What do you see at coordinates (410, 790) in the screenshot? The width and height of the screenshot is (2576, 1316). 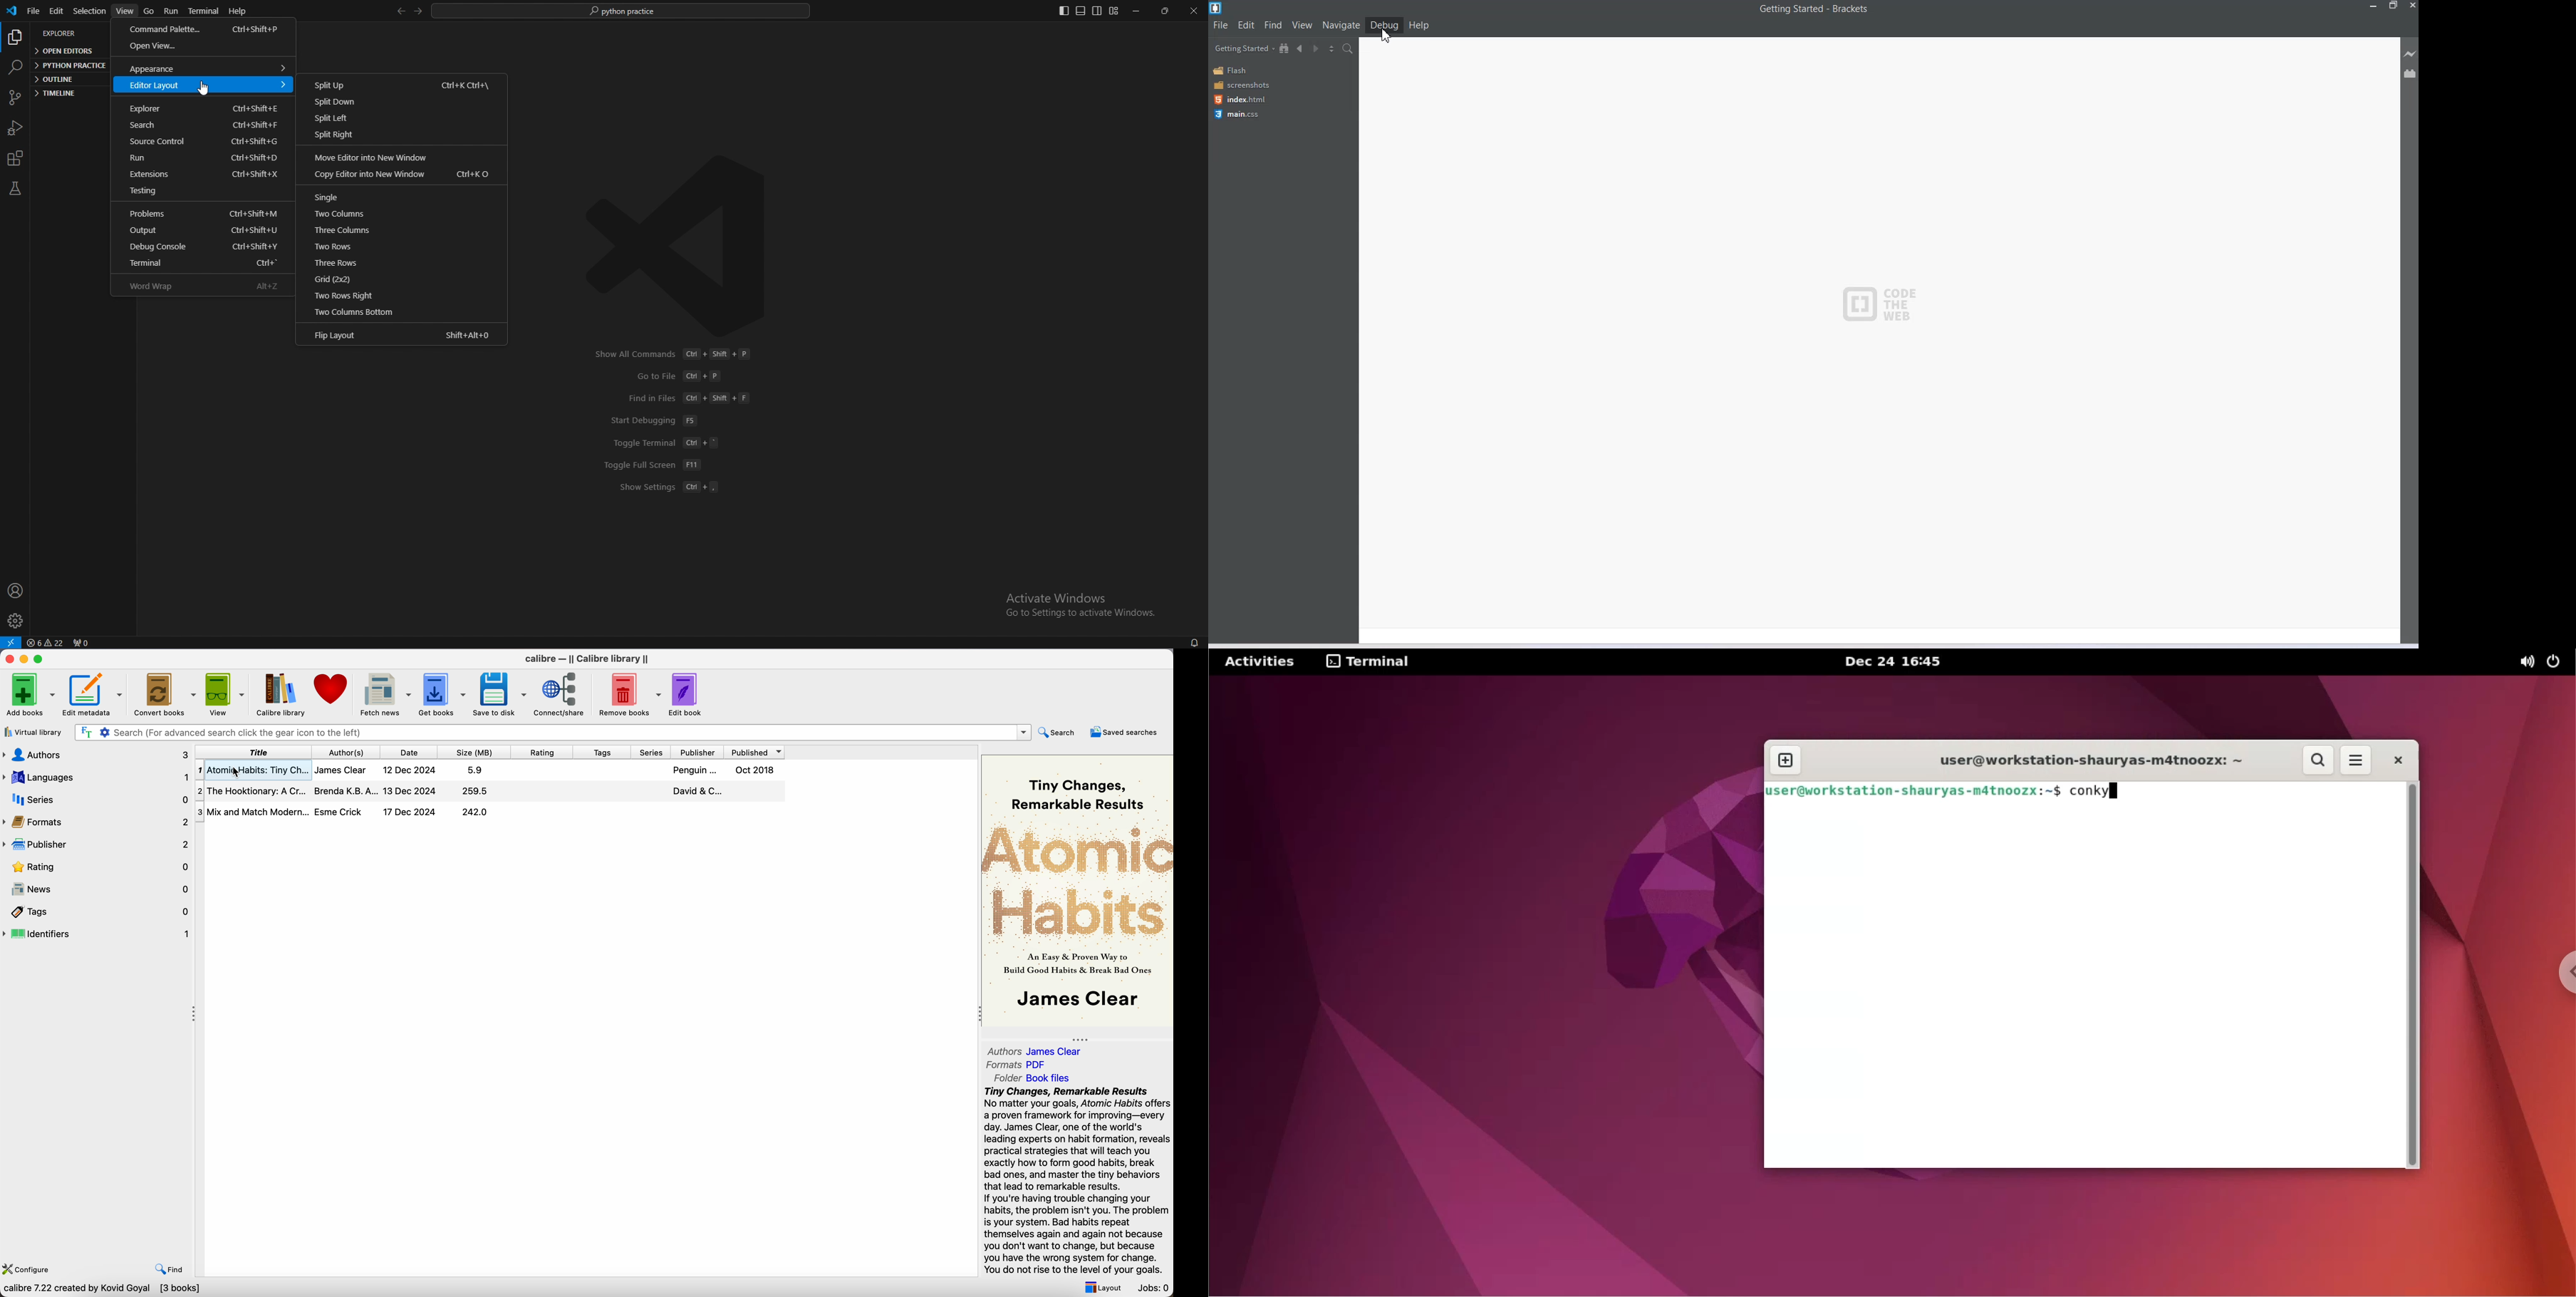 I see `13 Dec 2024` at bounding box center [410, 790].